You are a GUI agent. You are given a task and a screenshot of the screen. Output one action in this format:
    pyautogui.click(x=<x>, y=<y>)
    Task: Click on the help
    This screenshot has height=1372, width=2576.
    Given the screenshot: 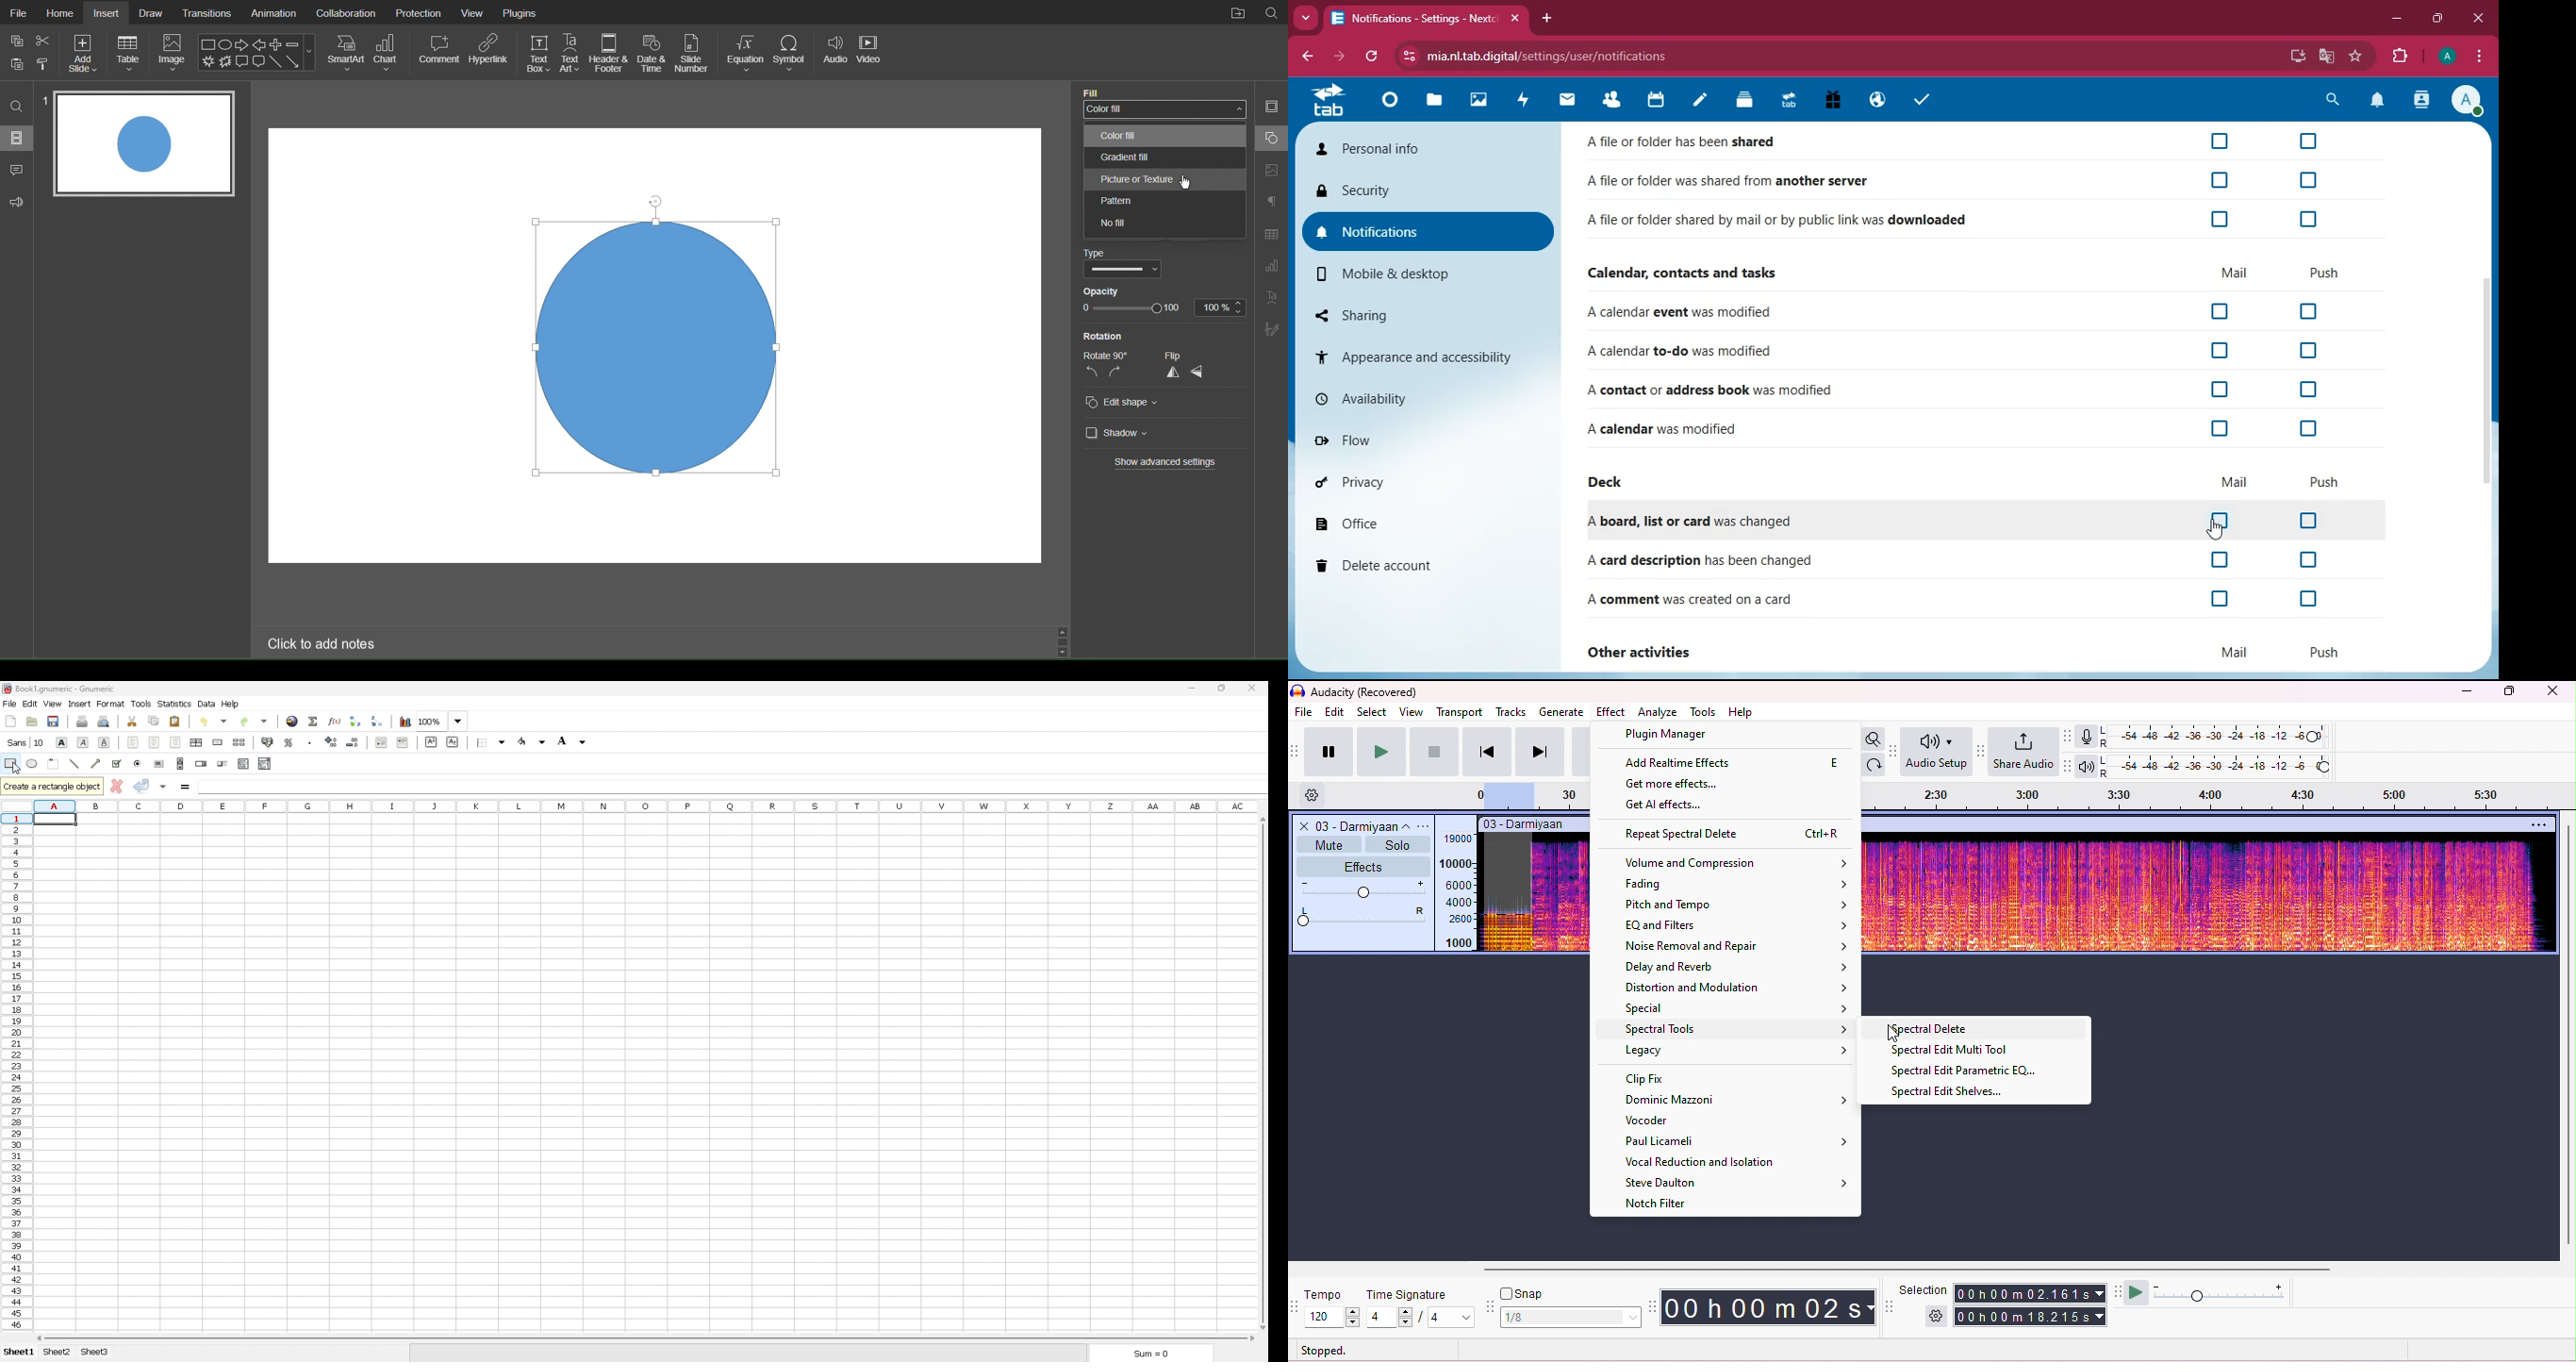 What is the action you would take?
    pyautogui.click(x=1742, y=711)
    